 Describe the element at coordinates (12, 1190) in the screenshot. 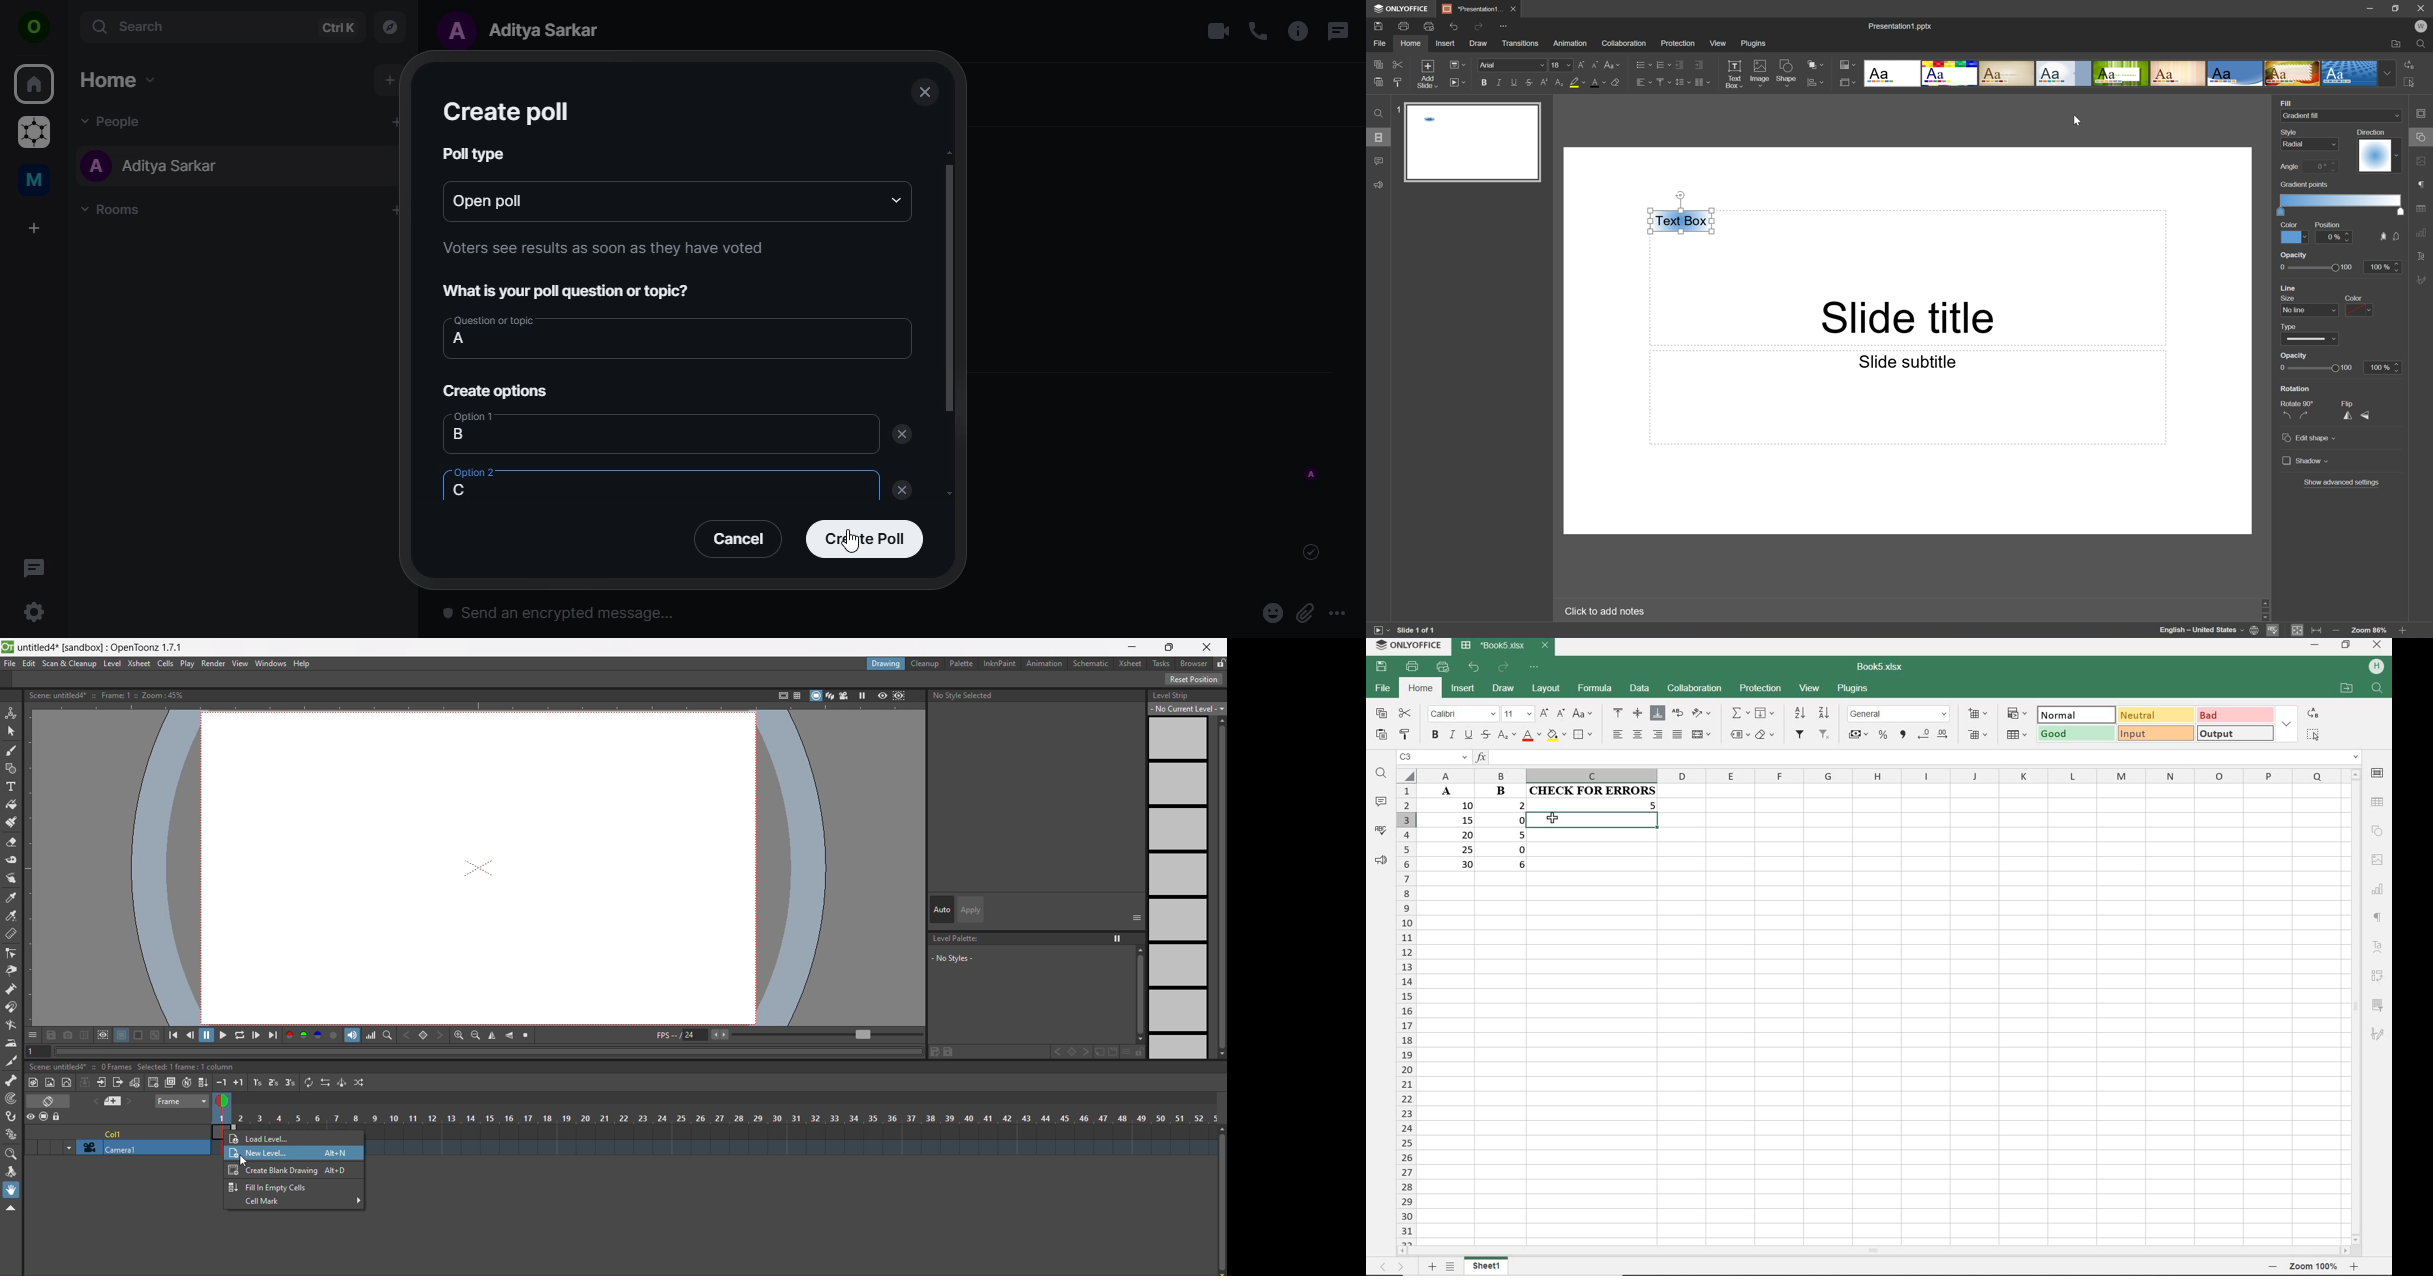

I see `hand tool` at that location.